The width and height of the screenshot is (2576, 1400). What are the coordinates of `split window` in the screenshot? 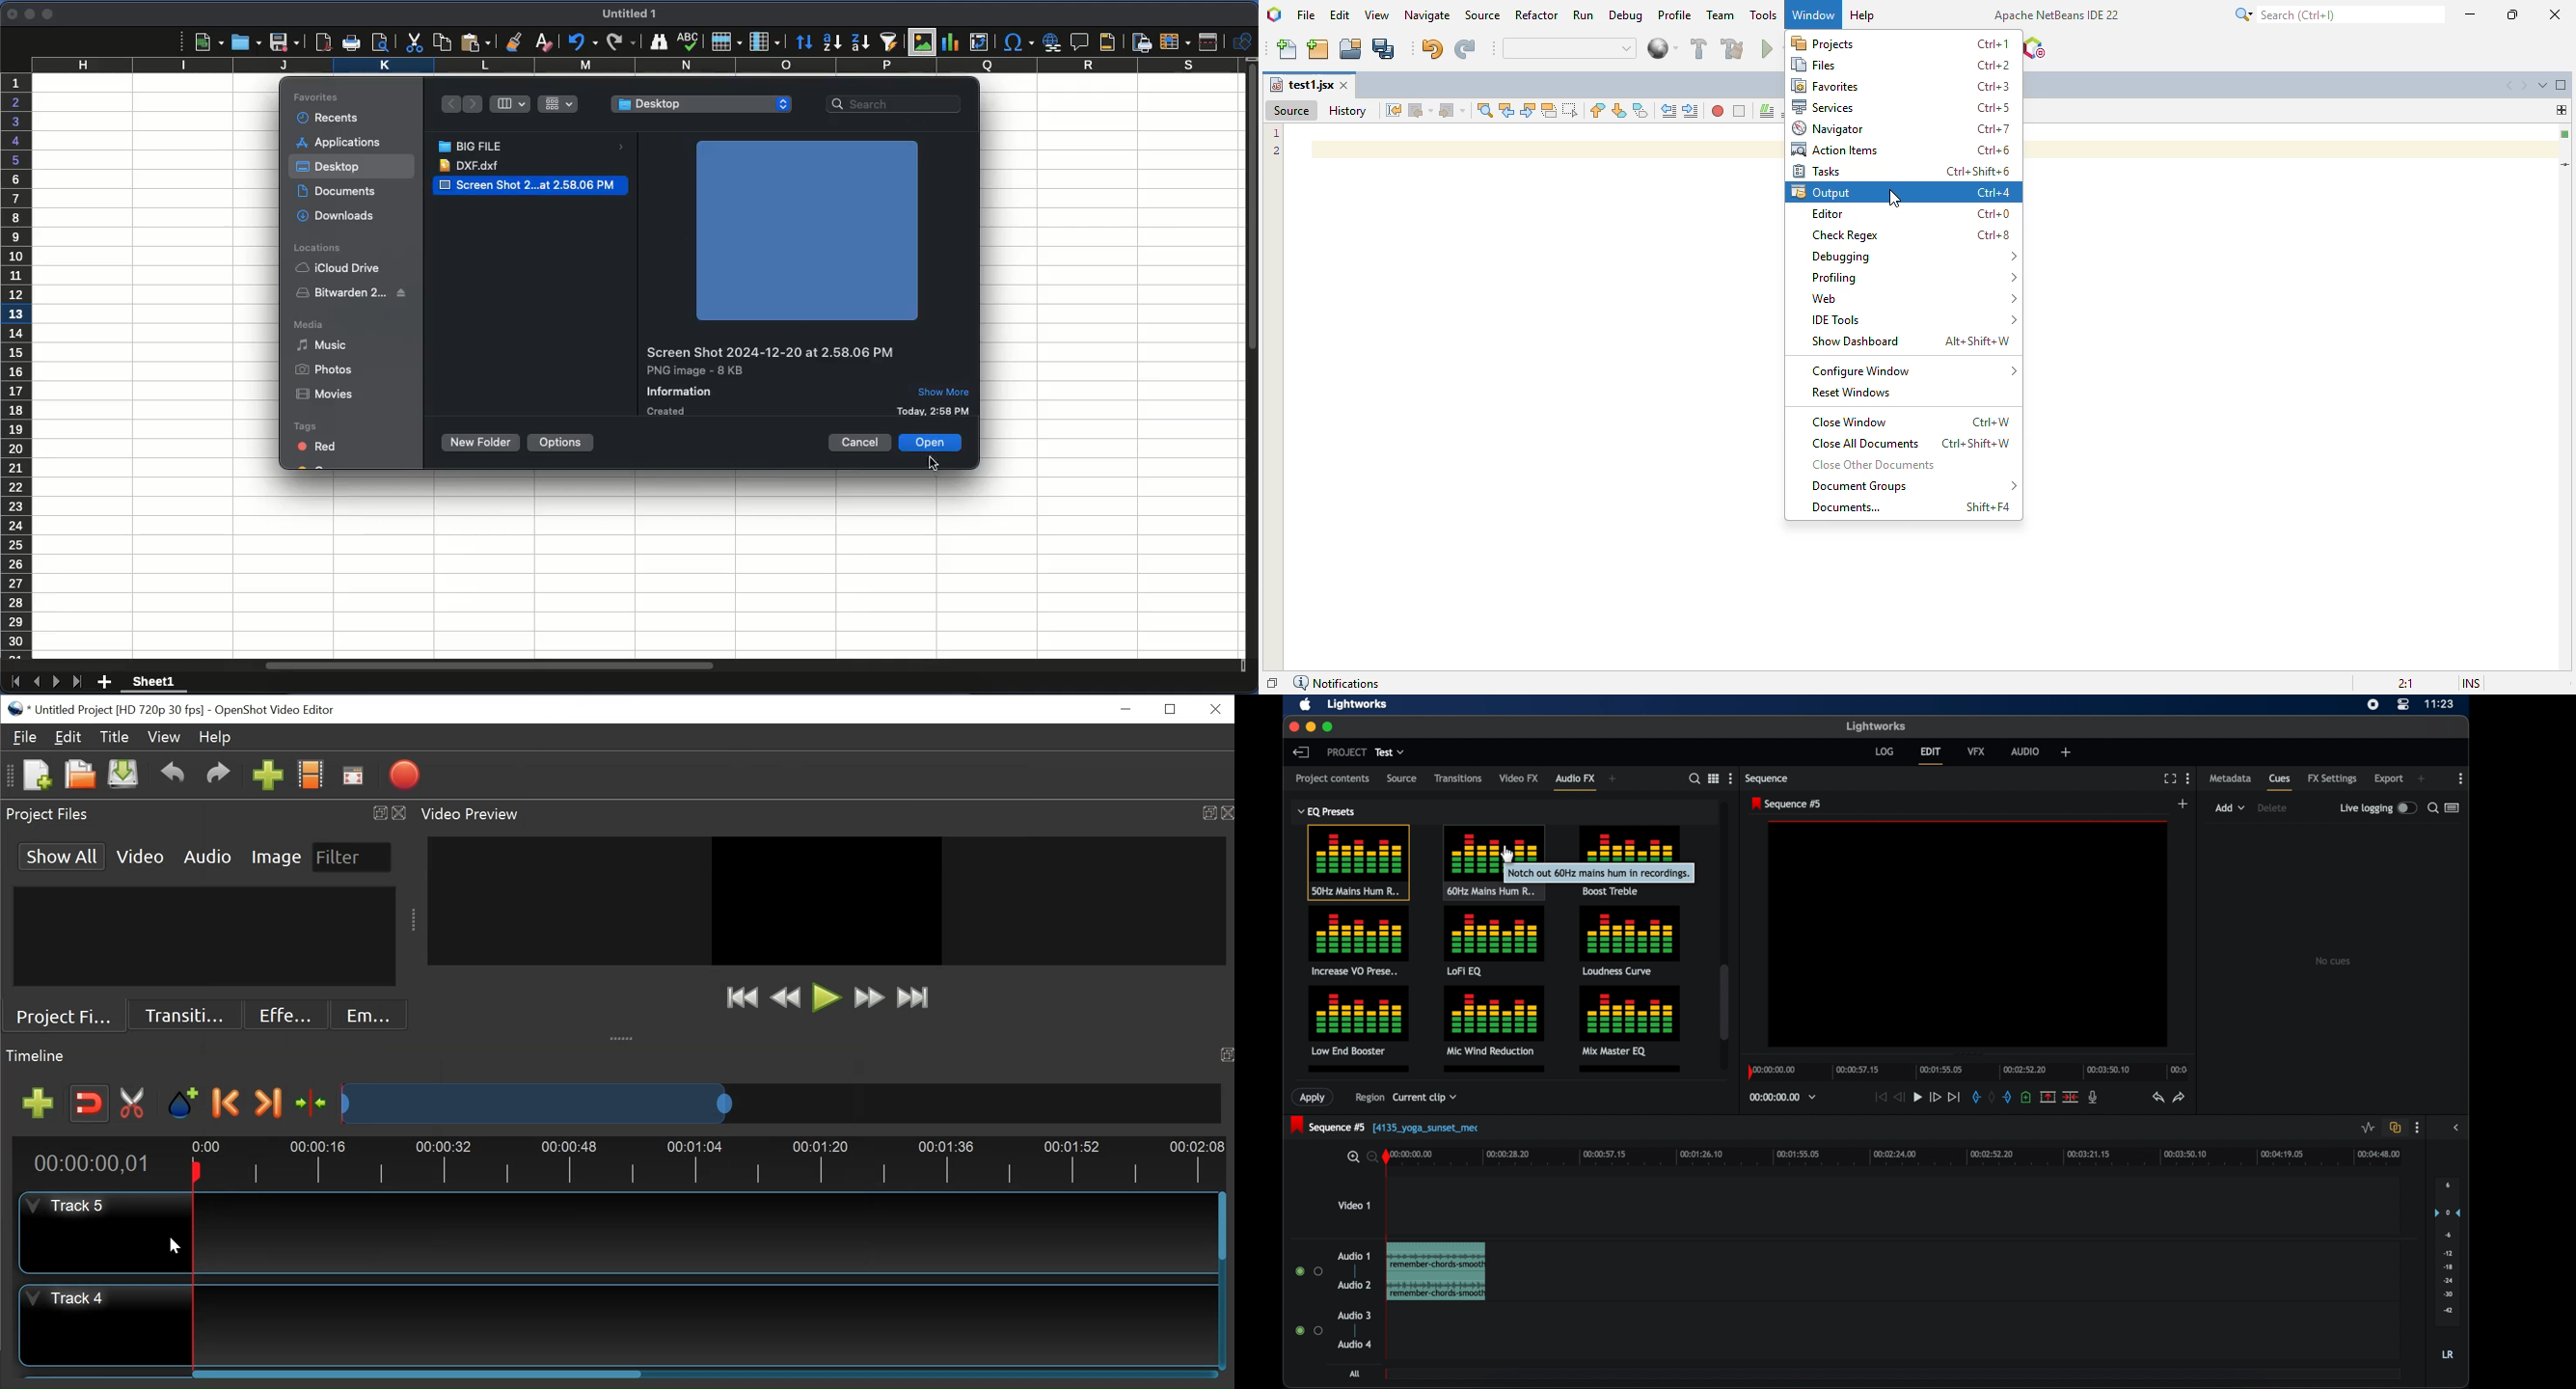 It's located at (1211, 43).